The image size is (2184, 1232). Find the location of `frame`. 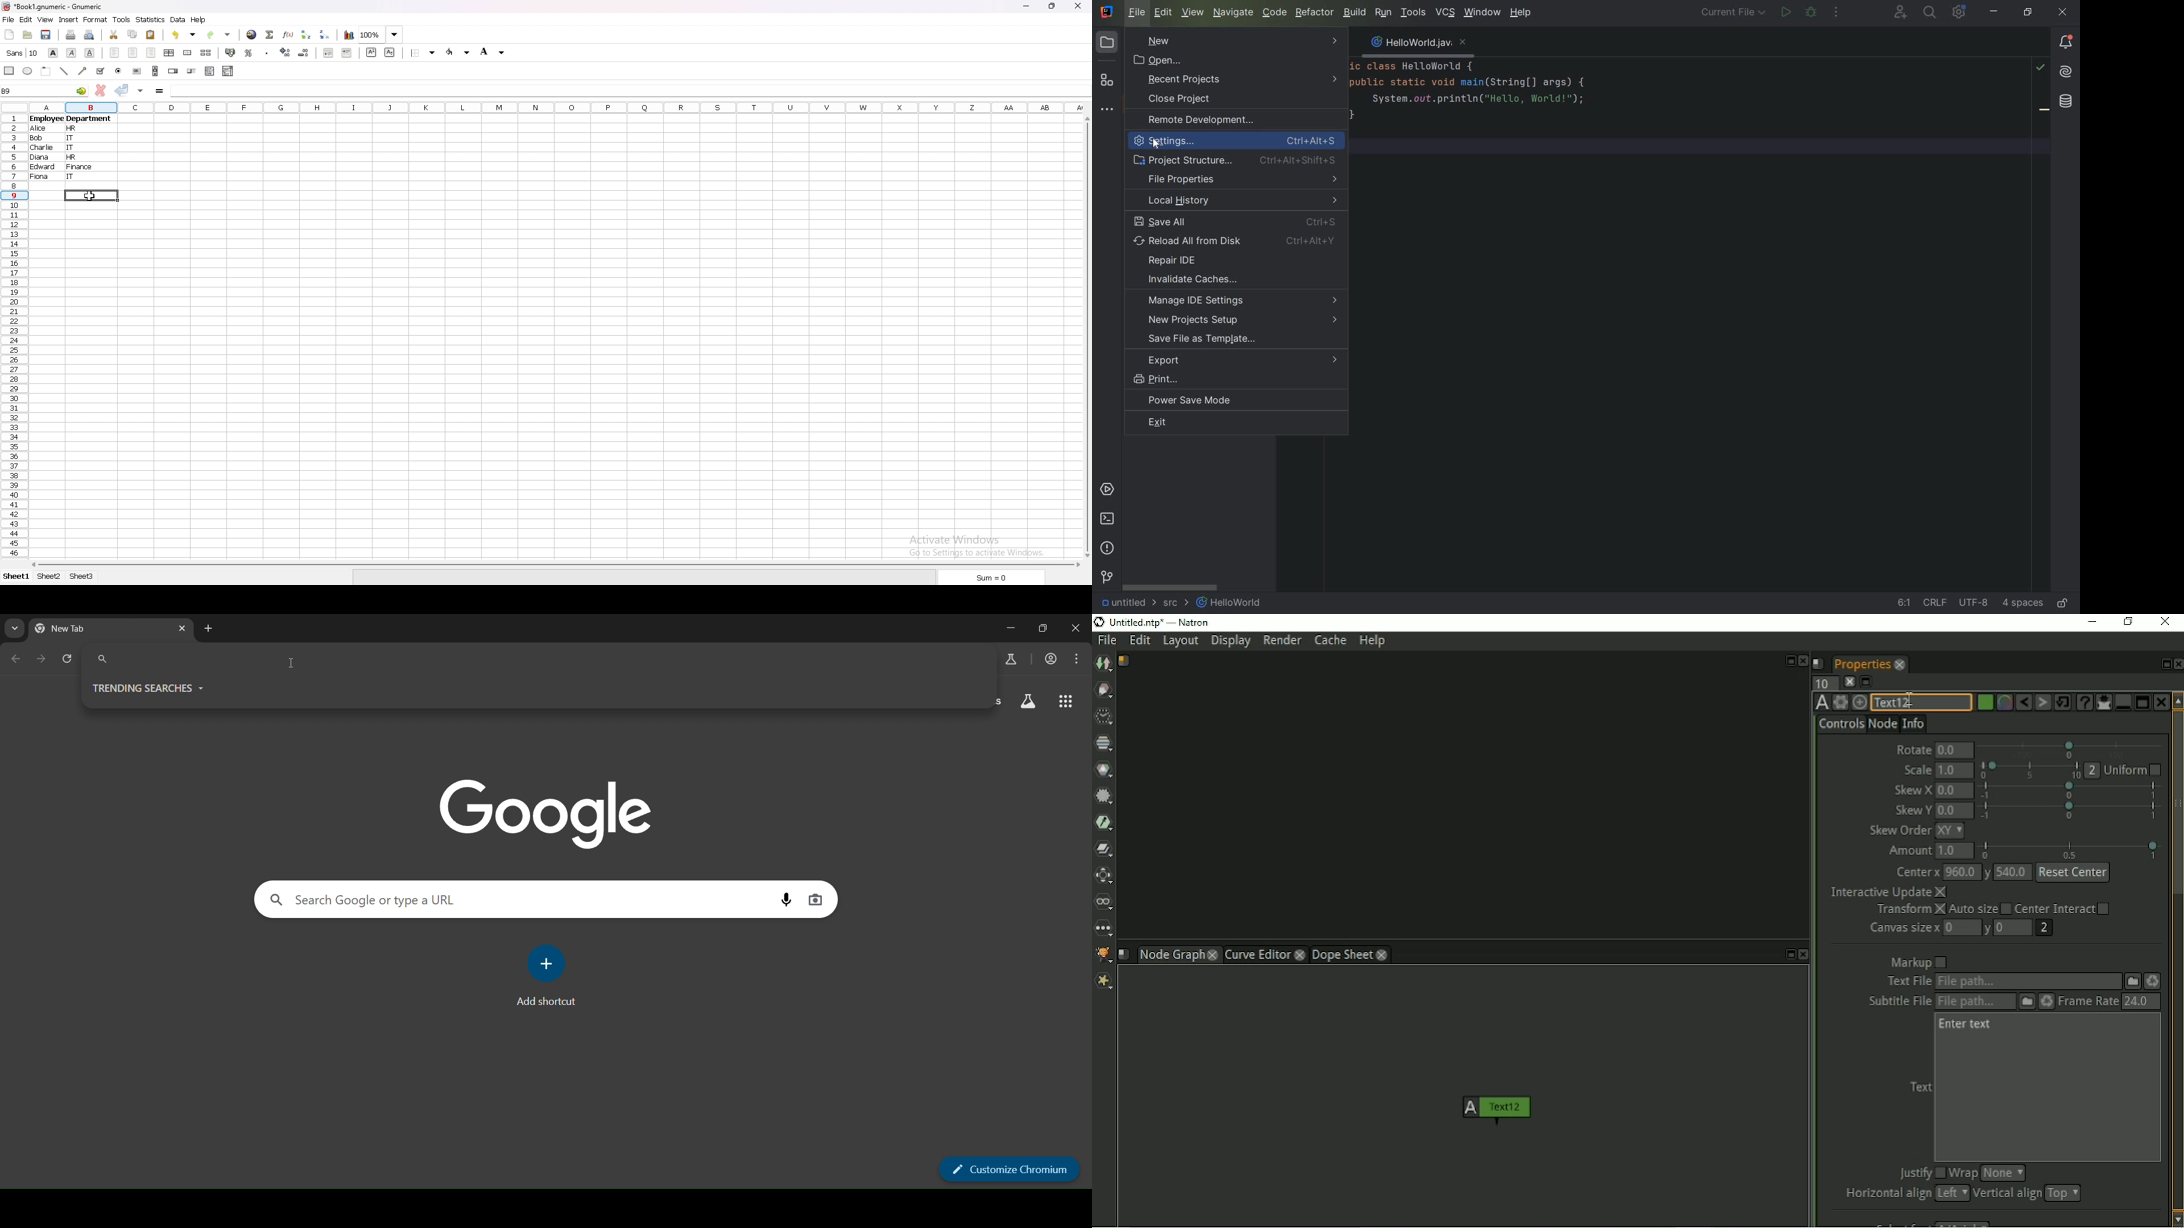

frame is located at coordinates (46, 71).